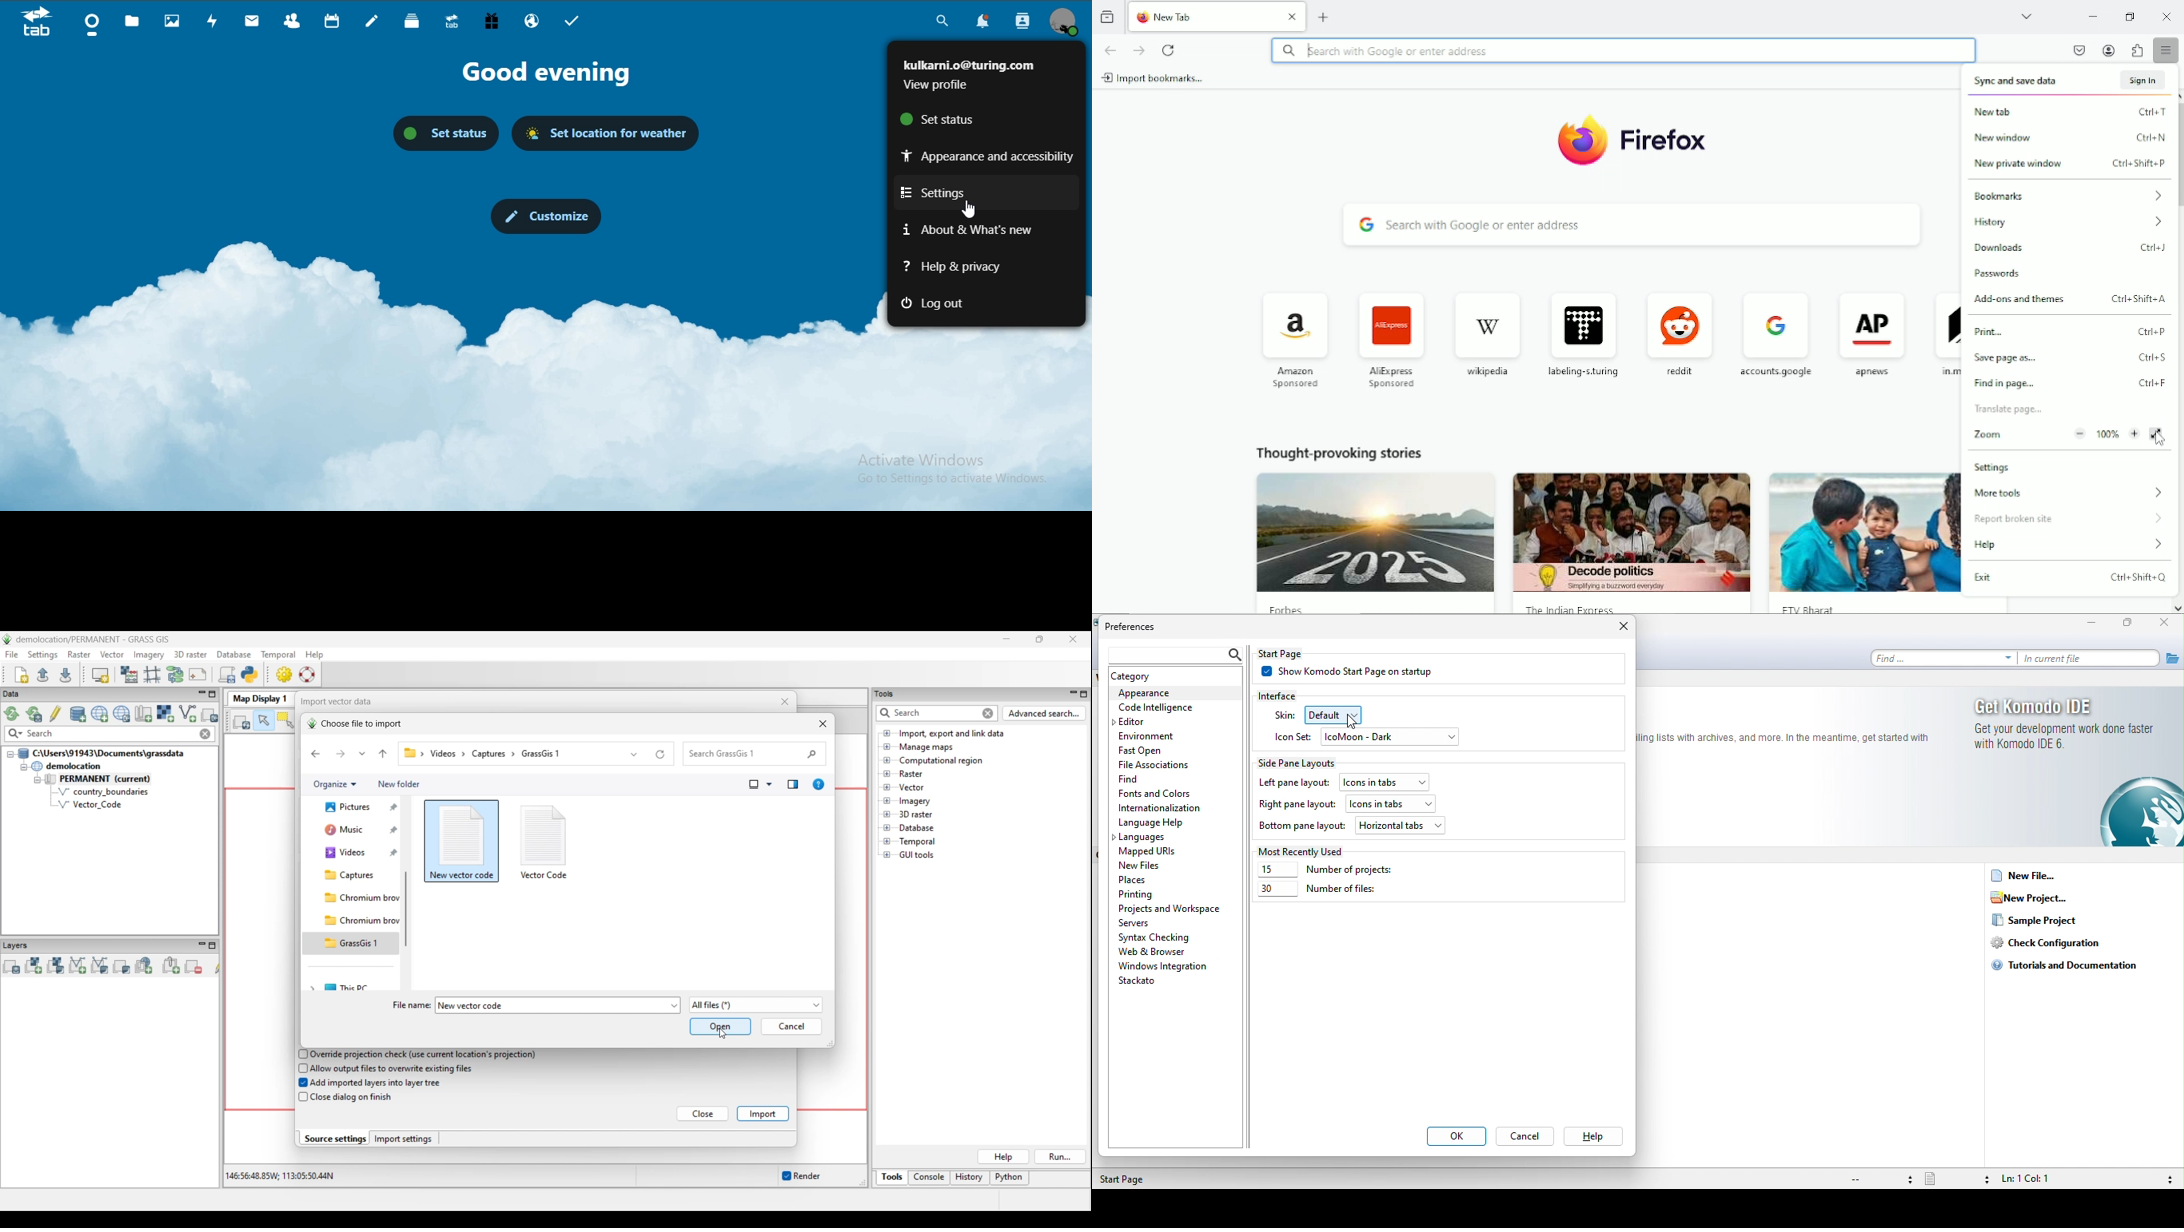  Describe the element at coordinates (1293, 15) in the screenshot. I see `close` at that location.